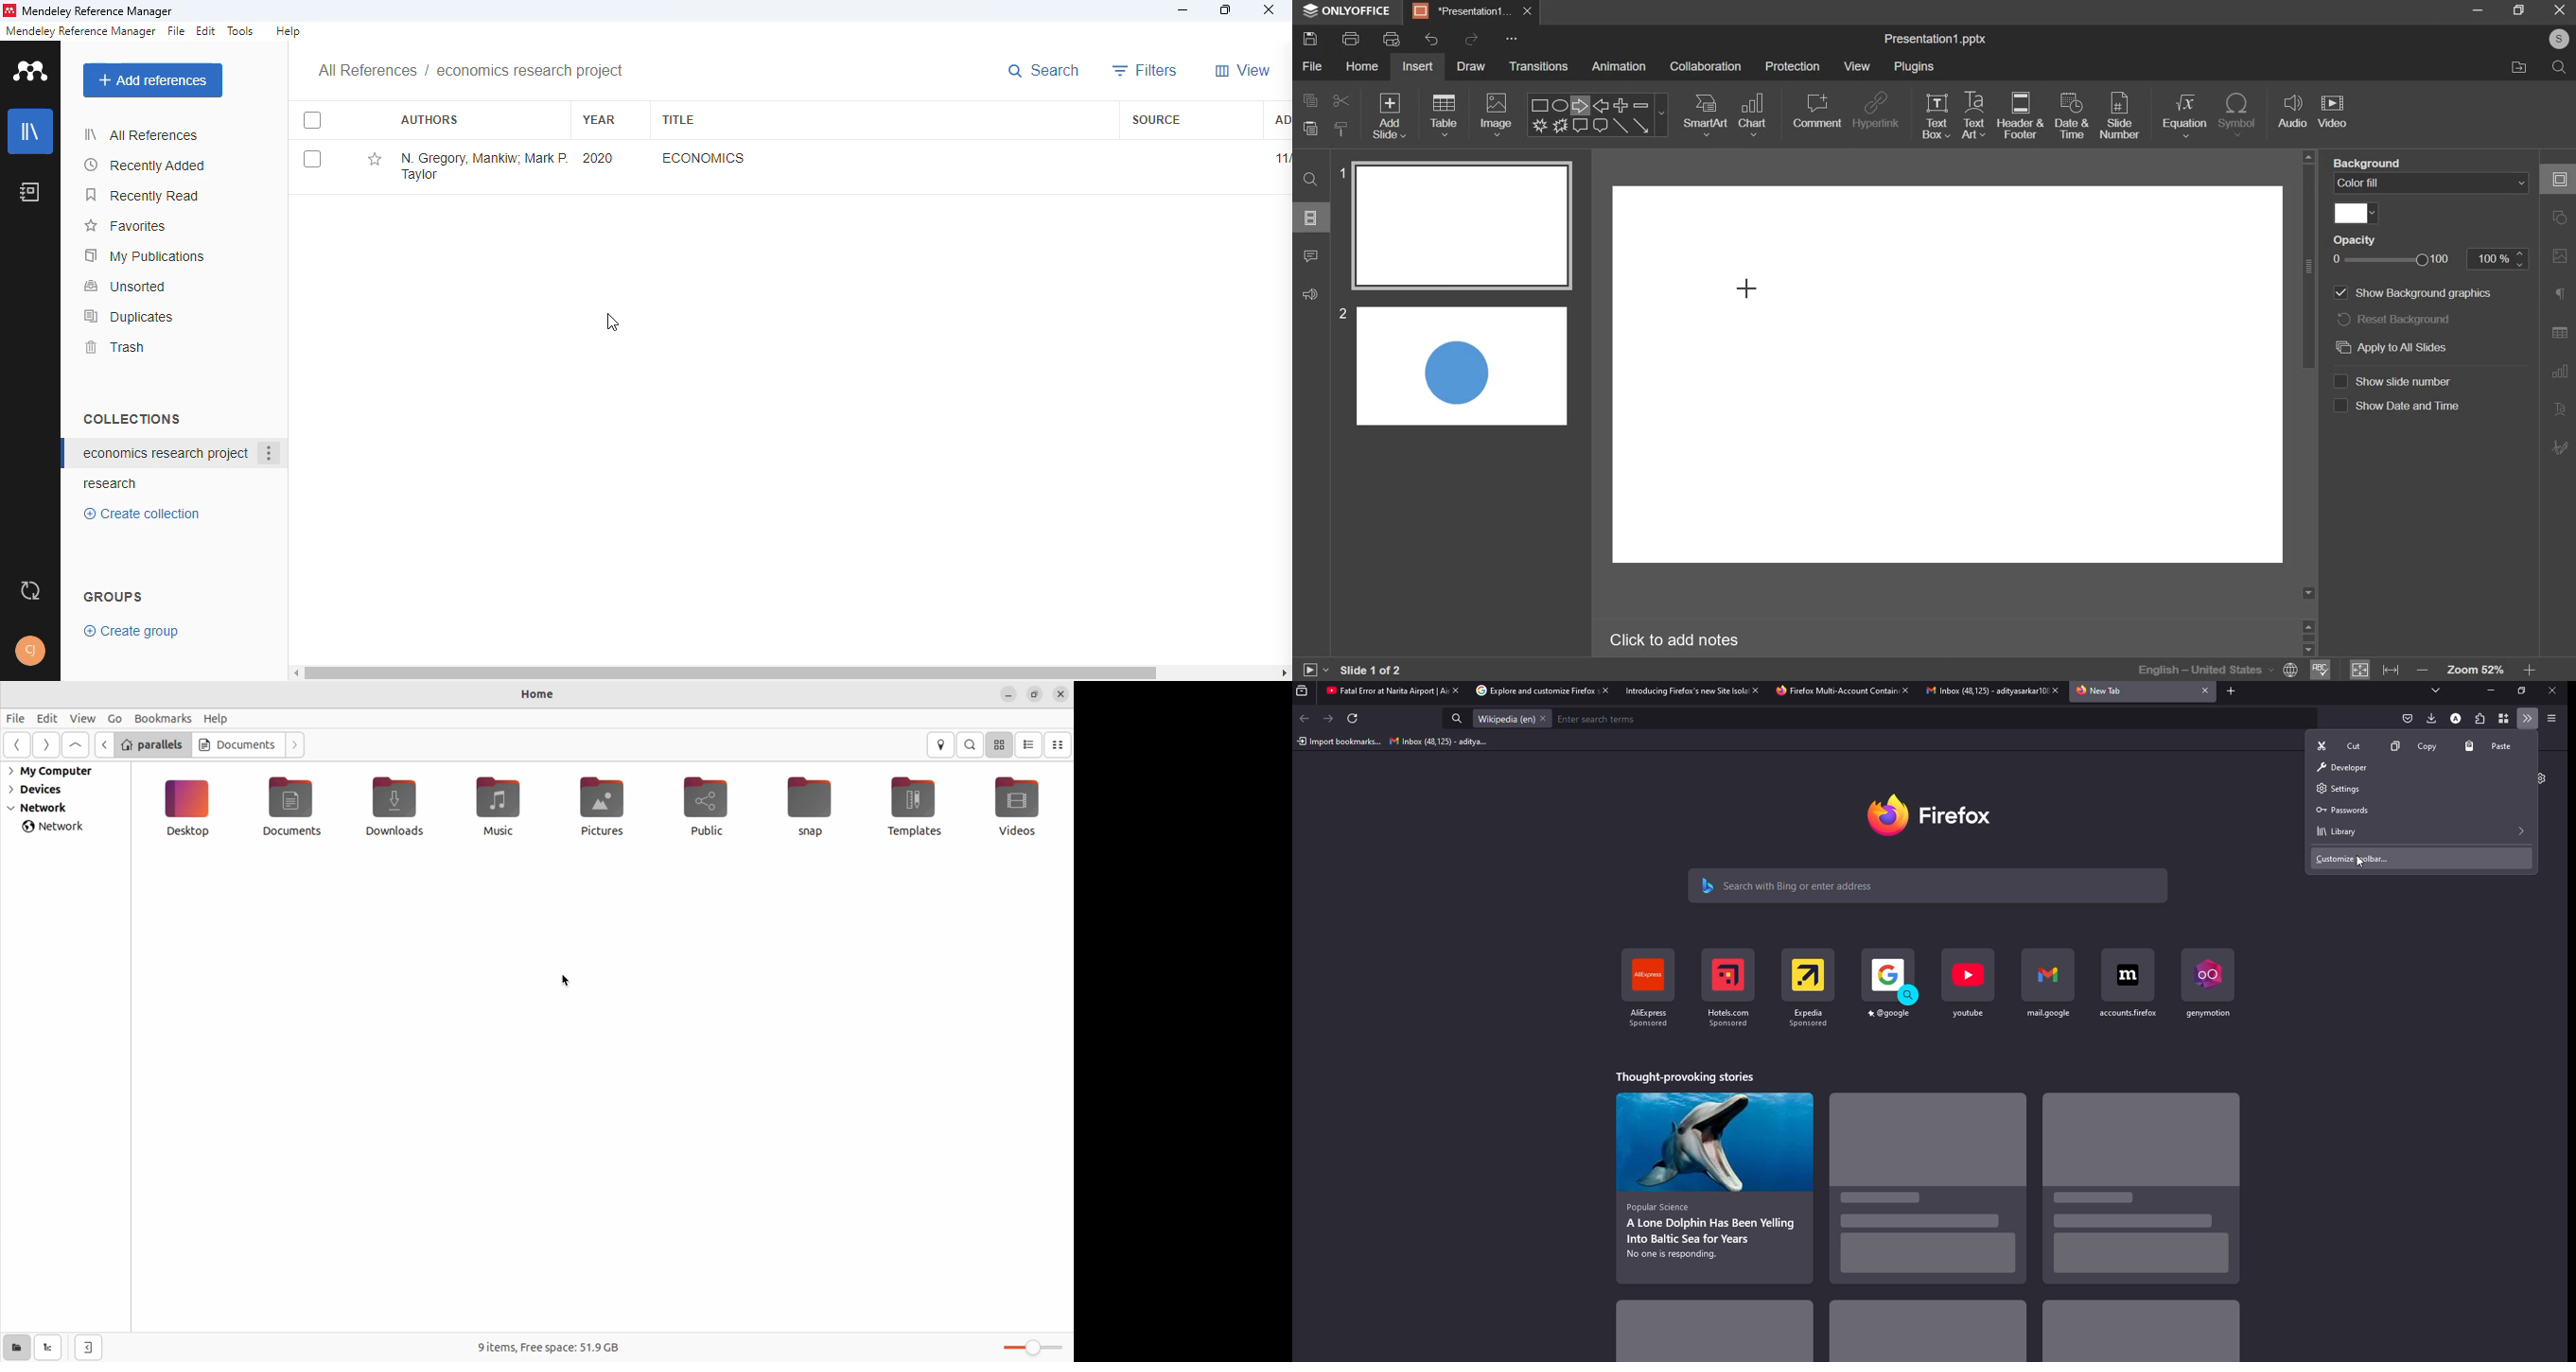 The image size is (2576, 1372). Describe the element at coordinates (941, 745) in the screenshot. I see `location` at that location.